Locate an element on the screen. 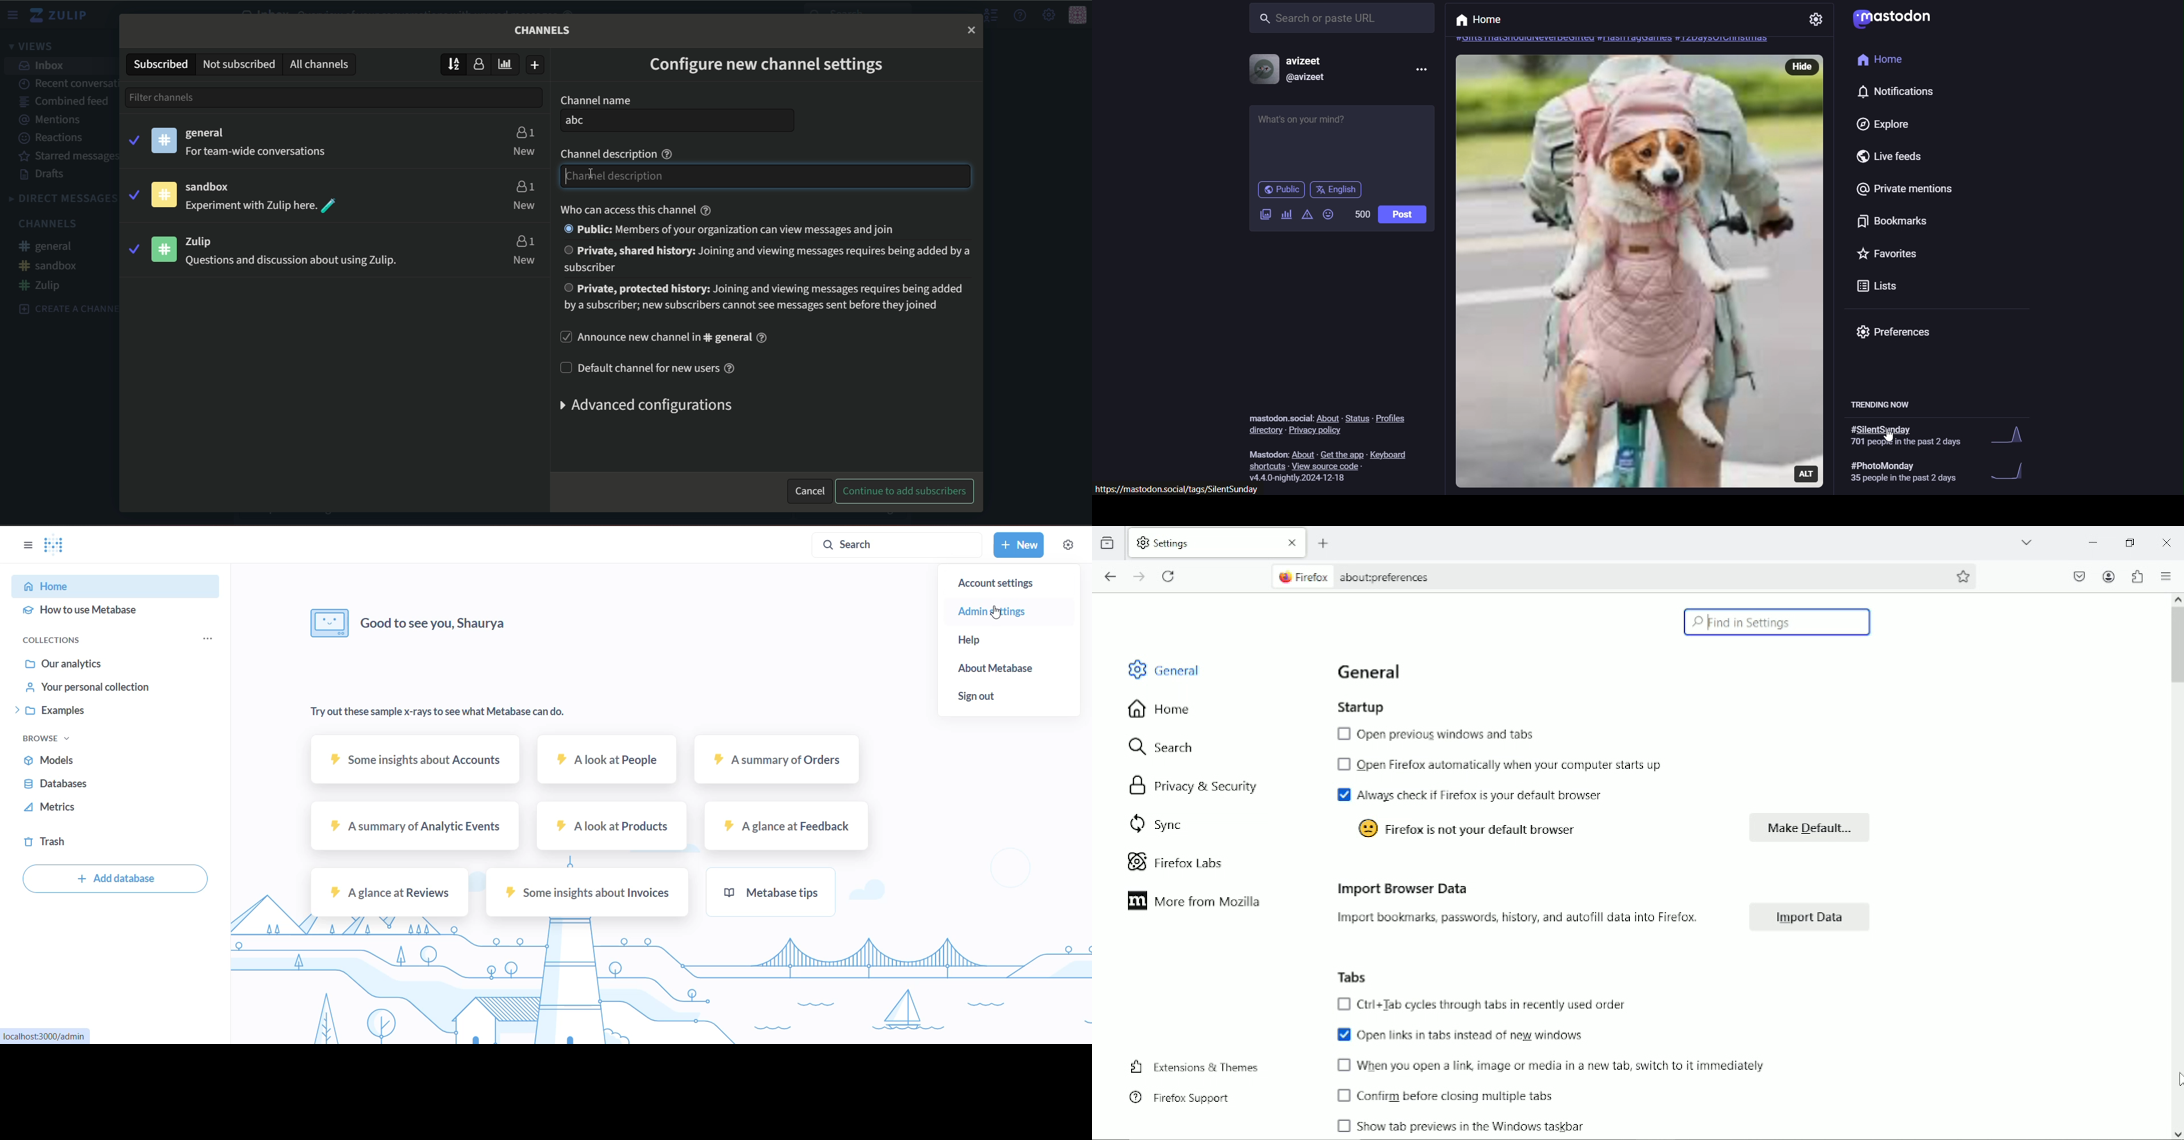 The height and width of the screenshot is (1148, 2184). Open application menu is located at coordinates (2166, 575).